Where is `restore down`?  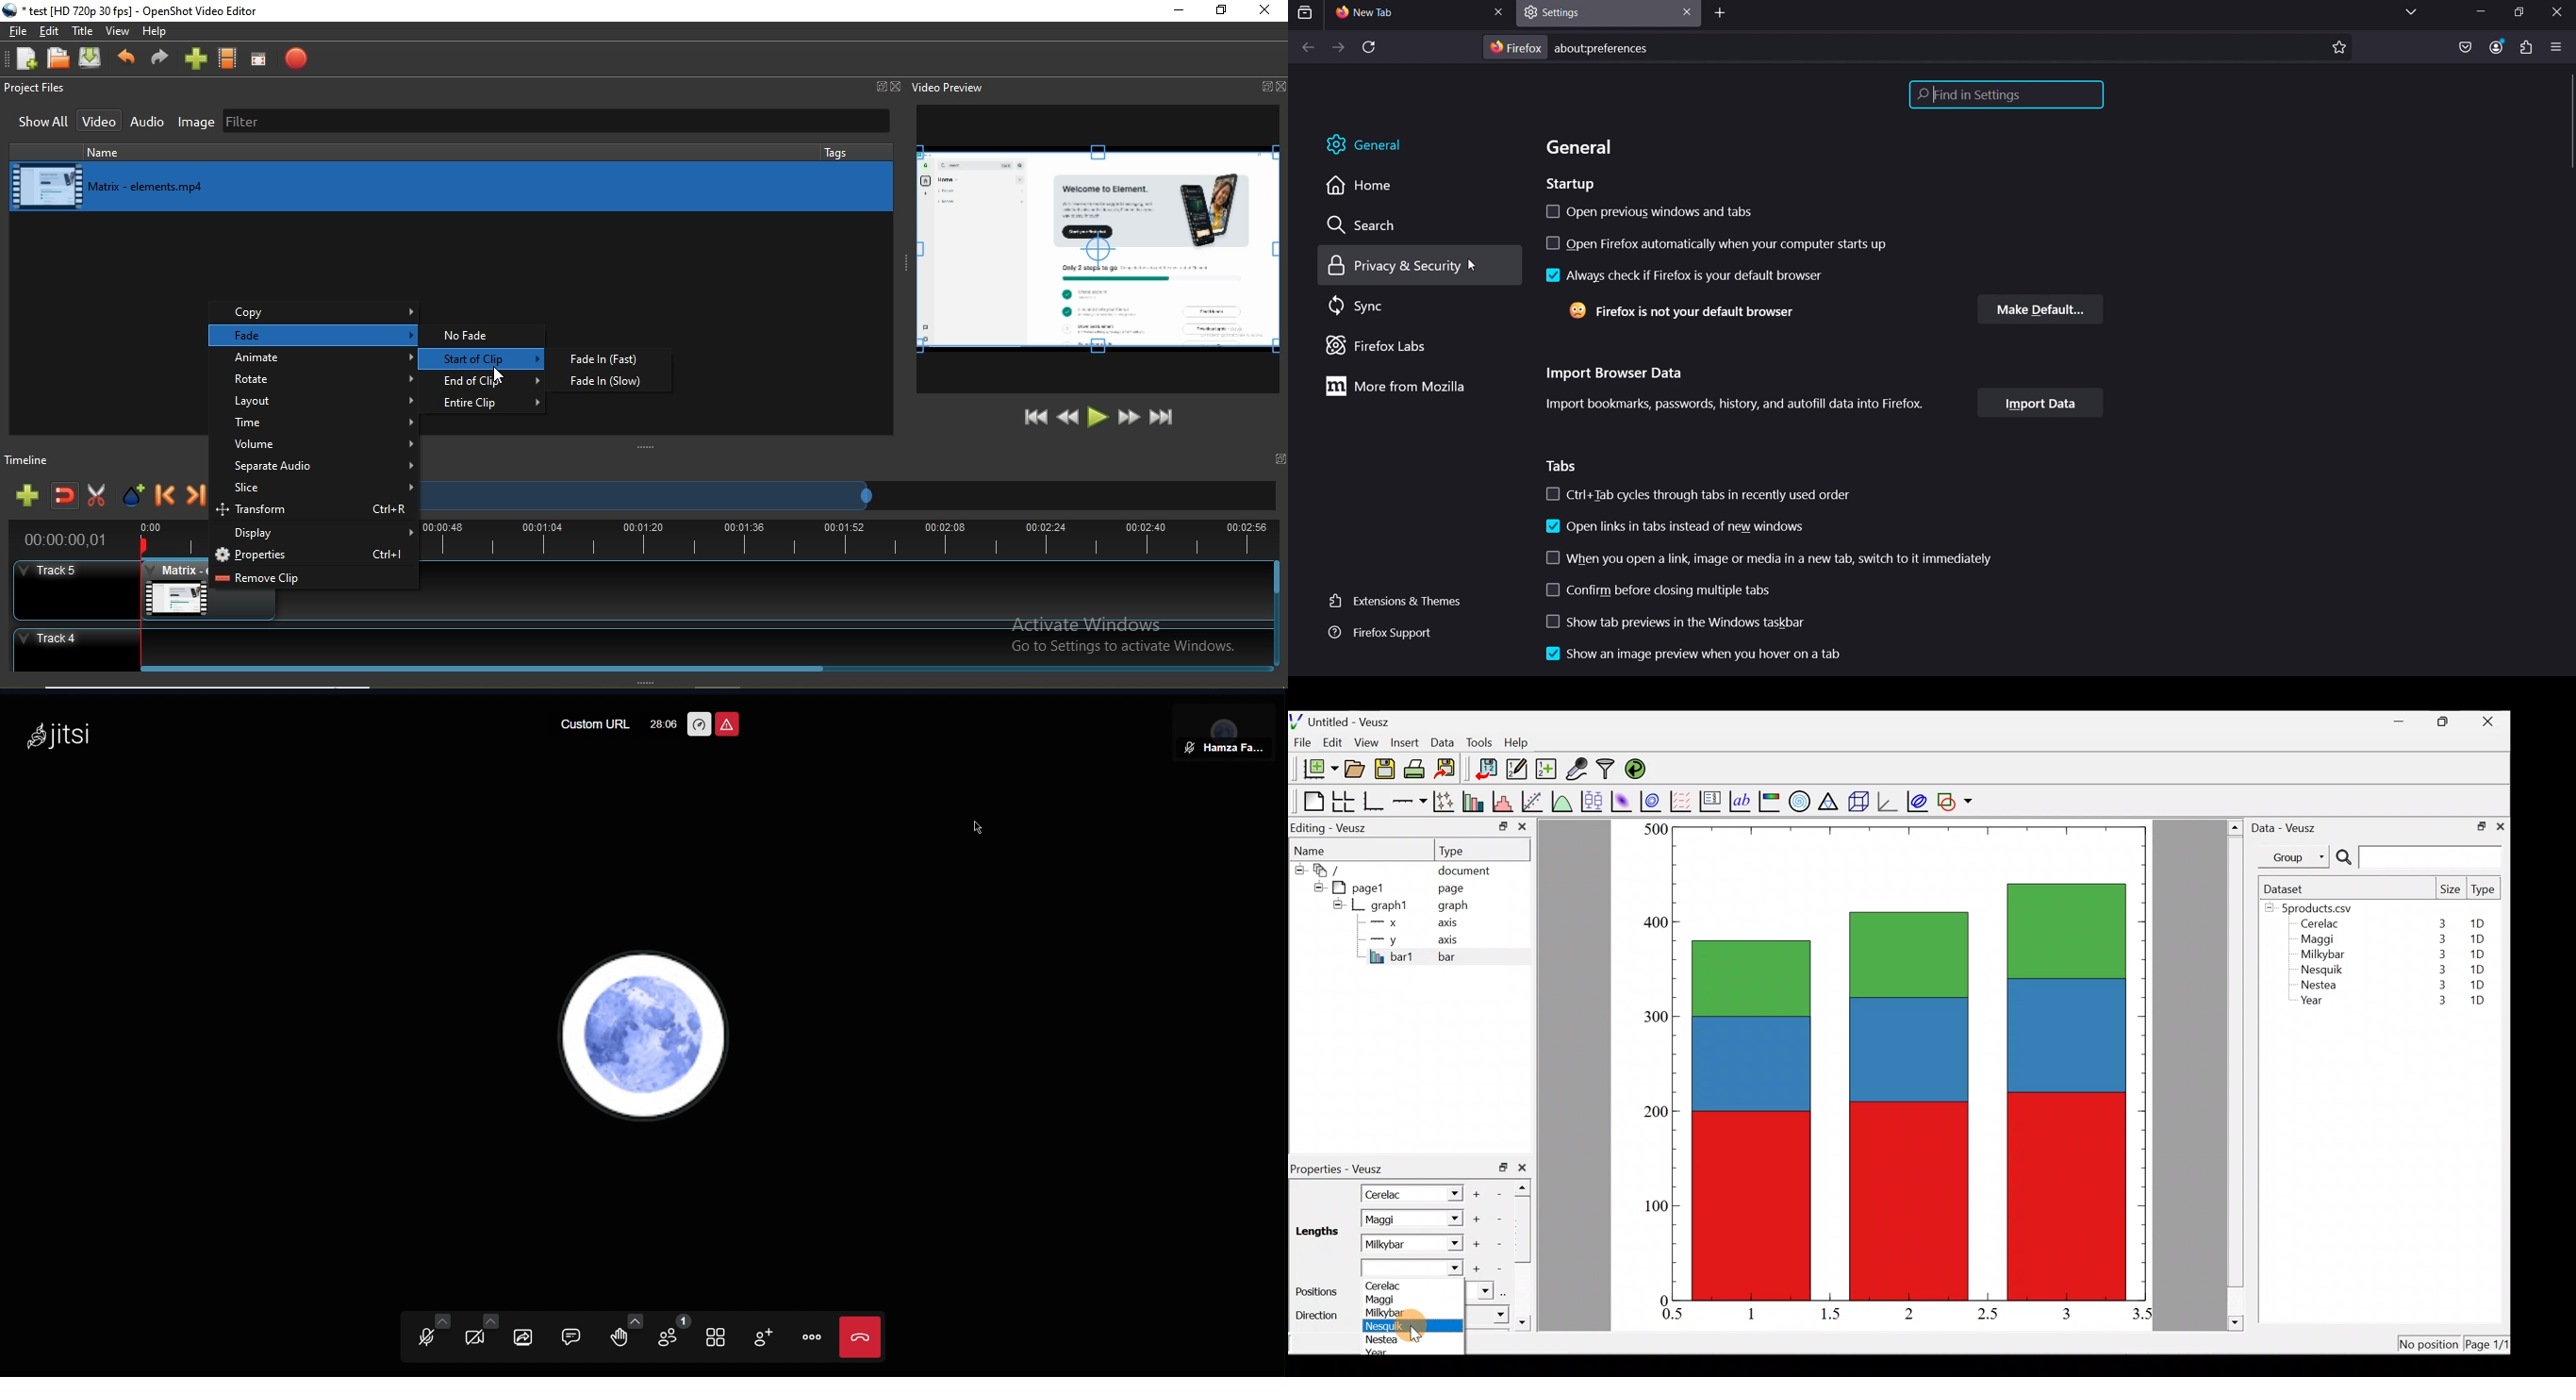 restore down is located at coordinates (2513, 12).